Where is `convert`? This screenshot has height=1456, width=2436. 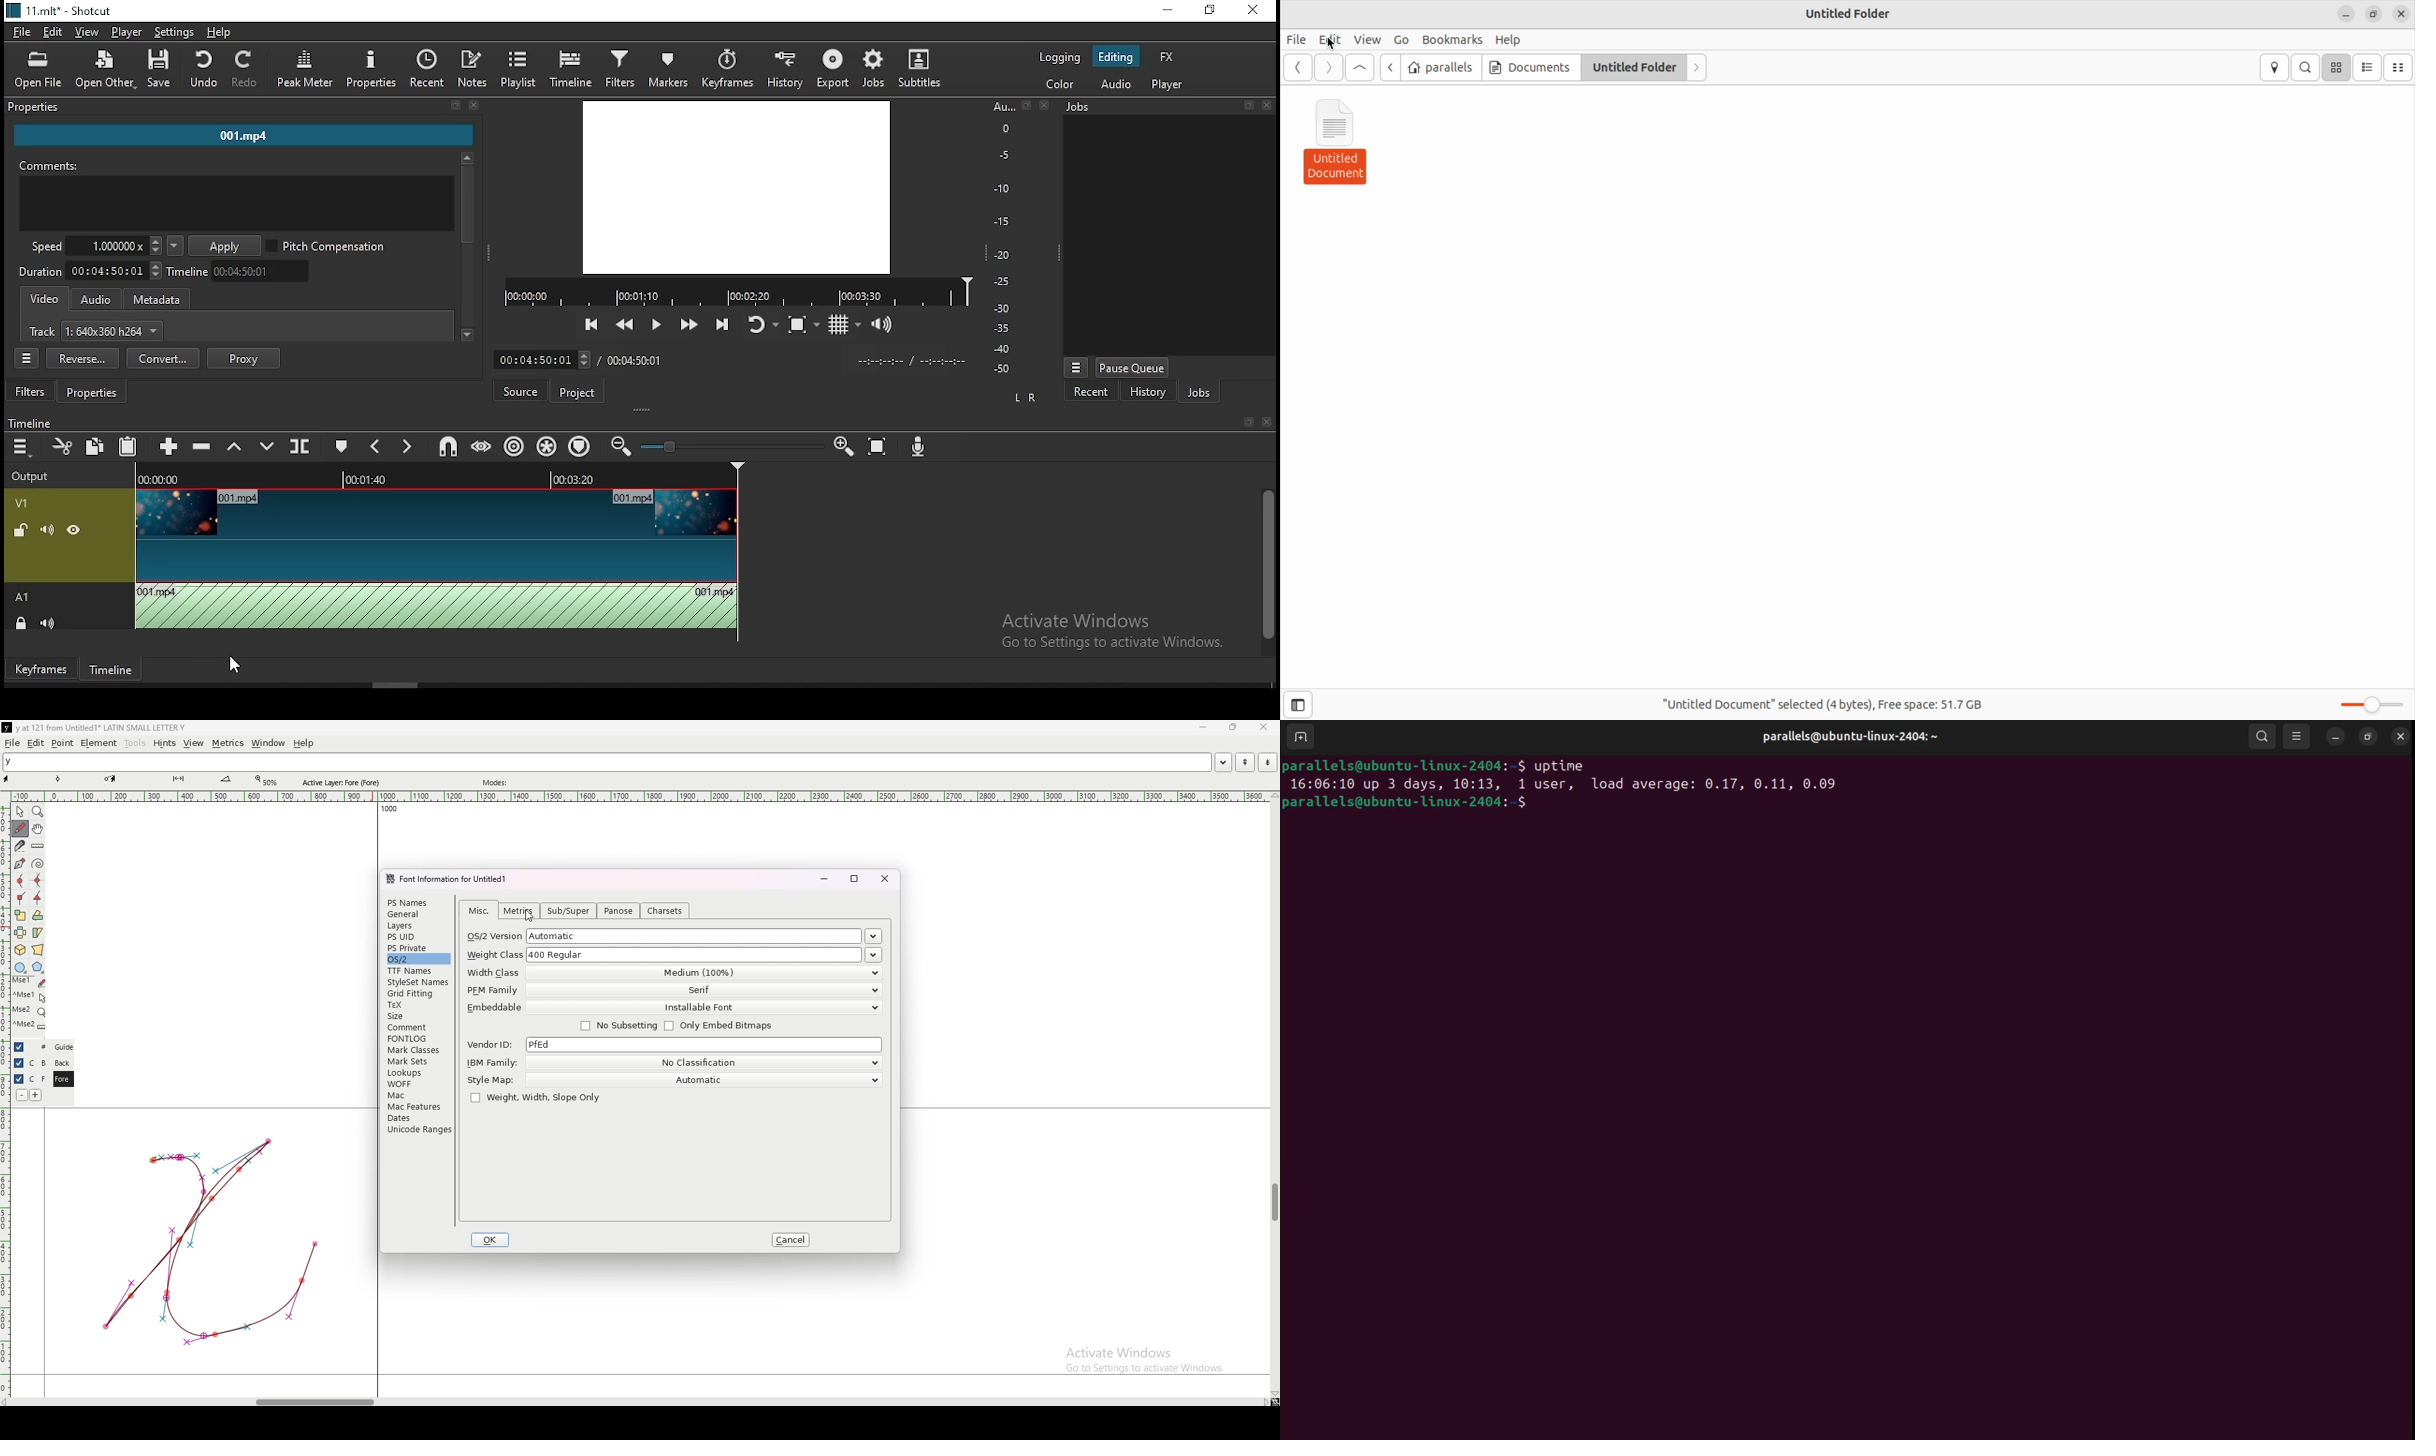
convert is located at coordinates (162, 357).